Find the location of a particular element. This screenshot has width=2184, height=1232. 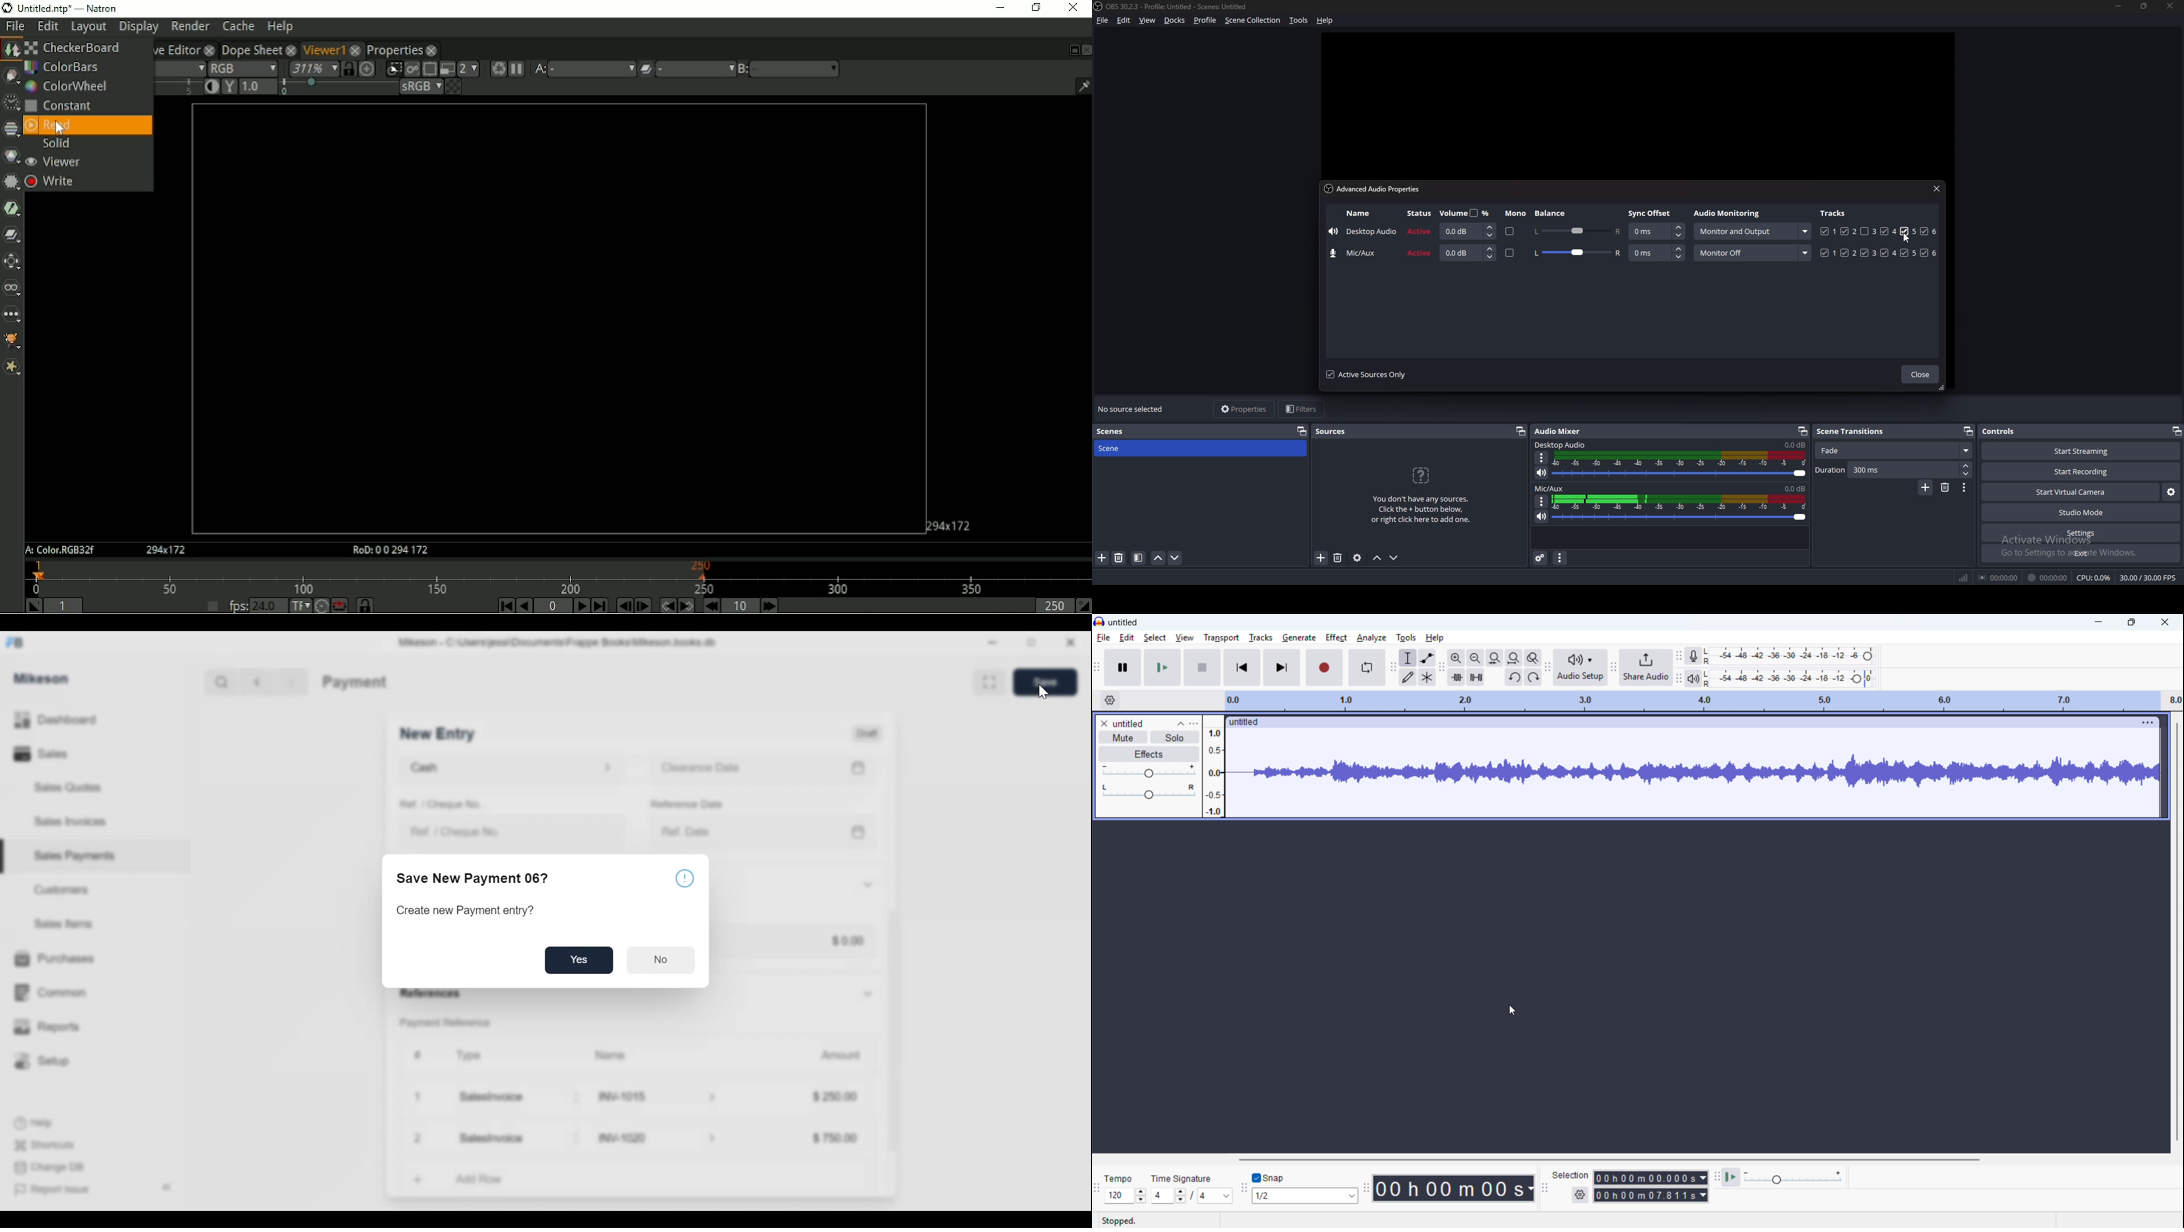

Read is located at coordinates (89, 126).